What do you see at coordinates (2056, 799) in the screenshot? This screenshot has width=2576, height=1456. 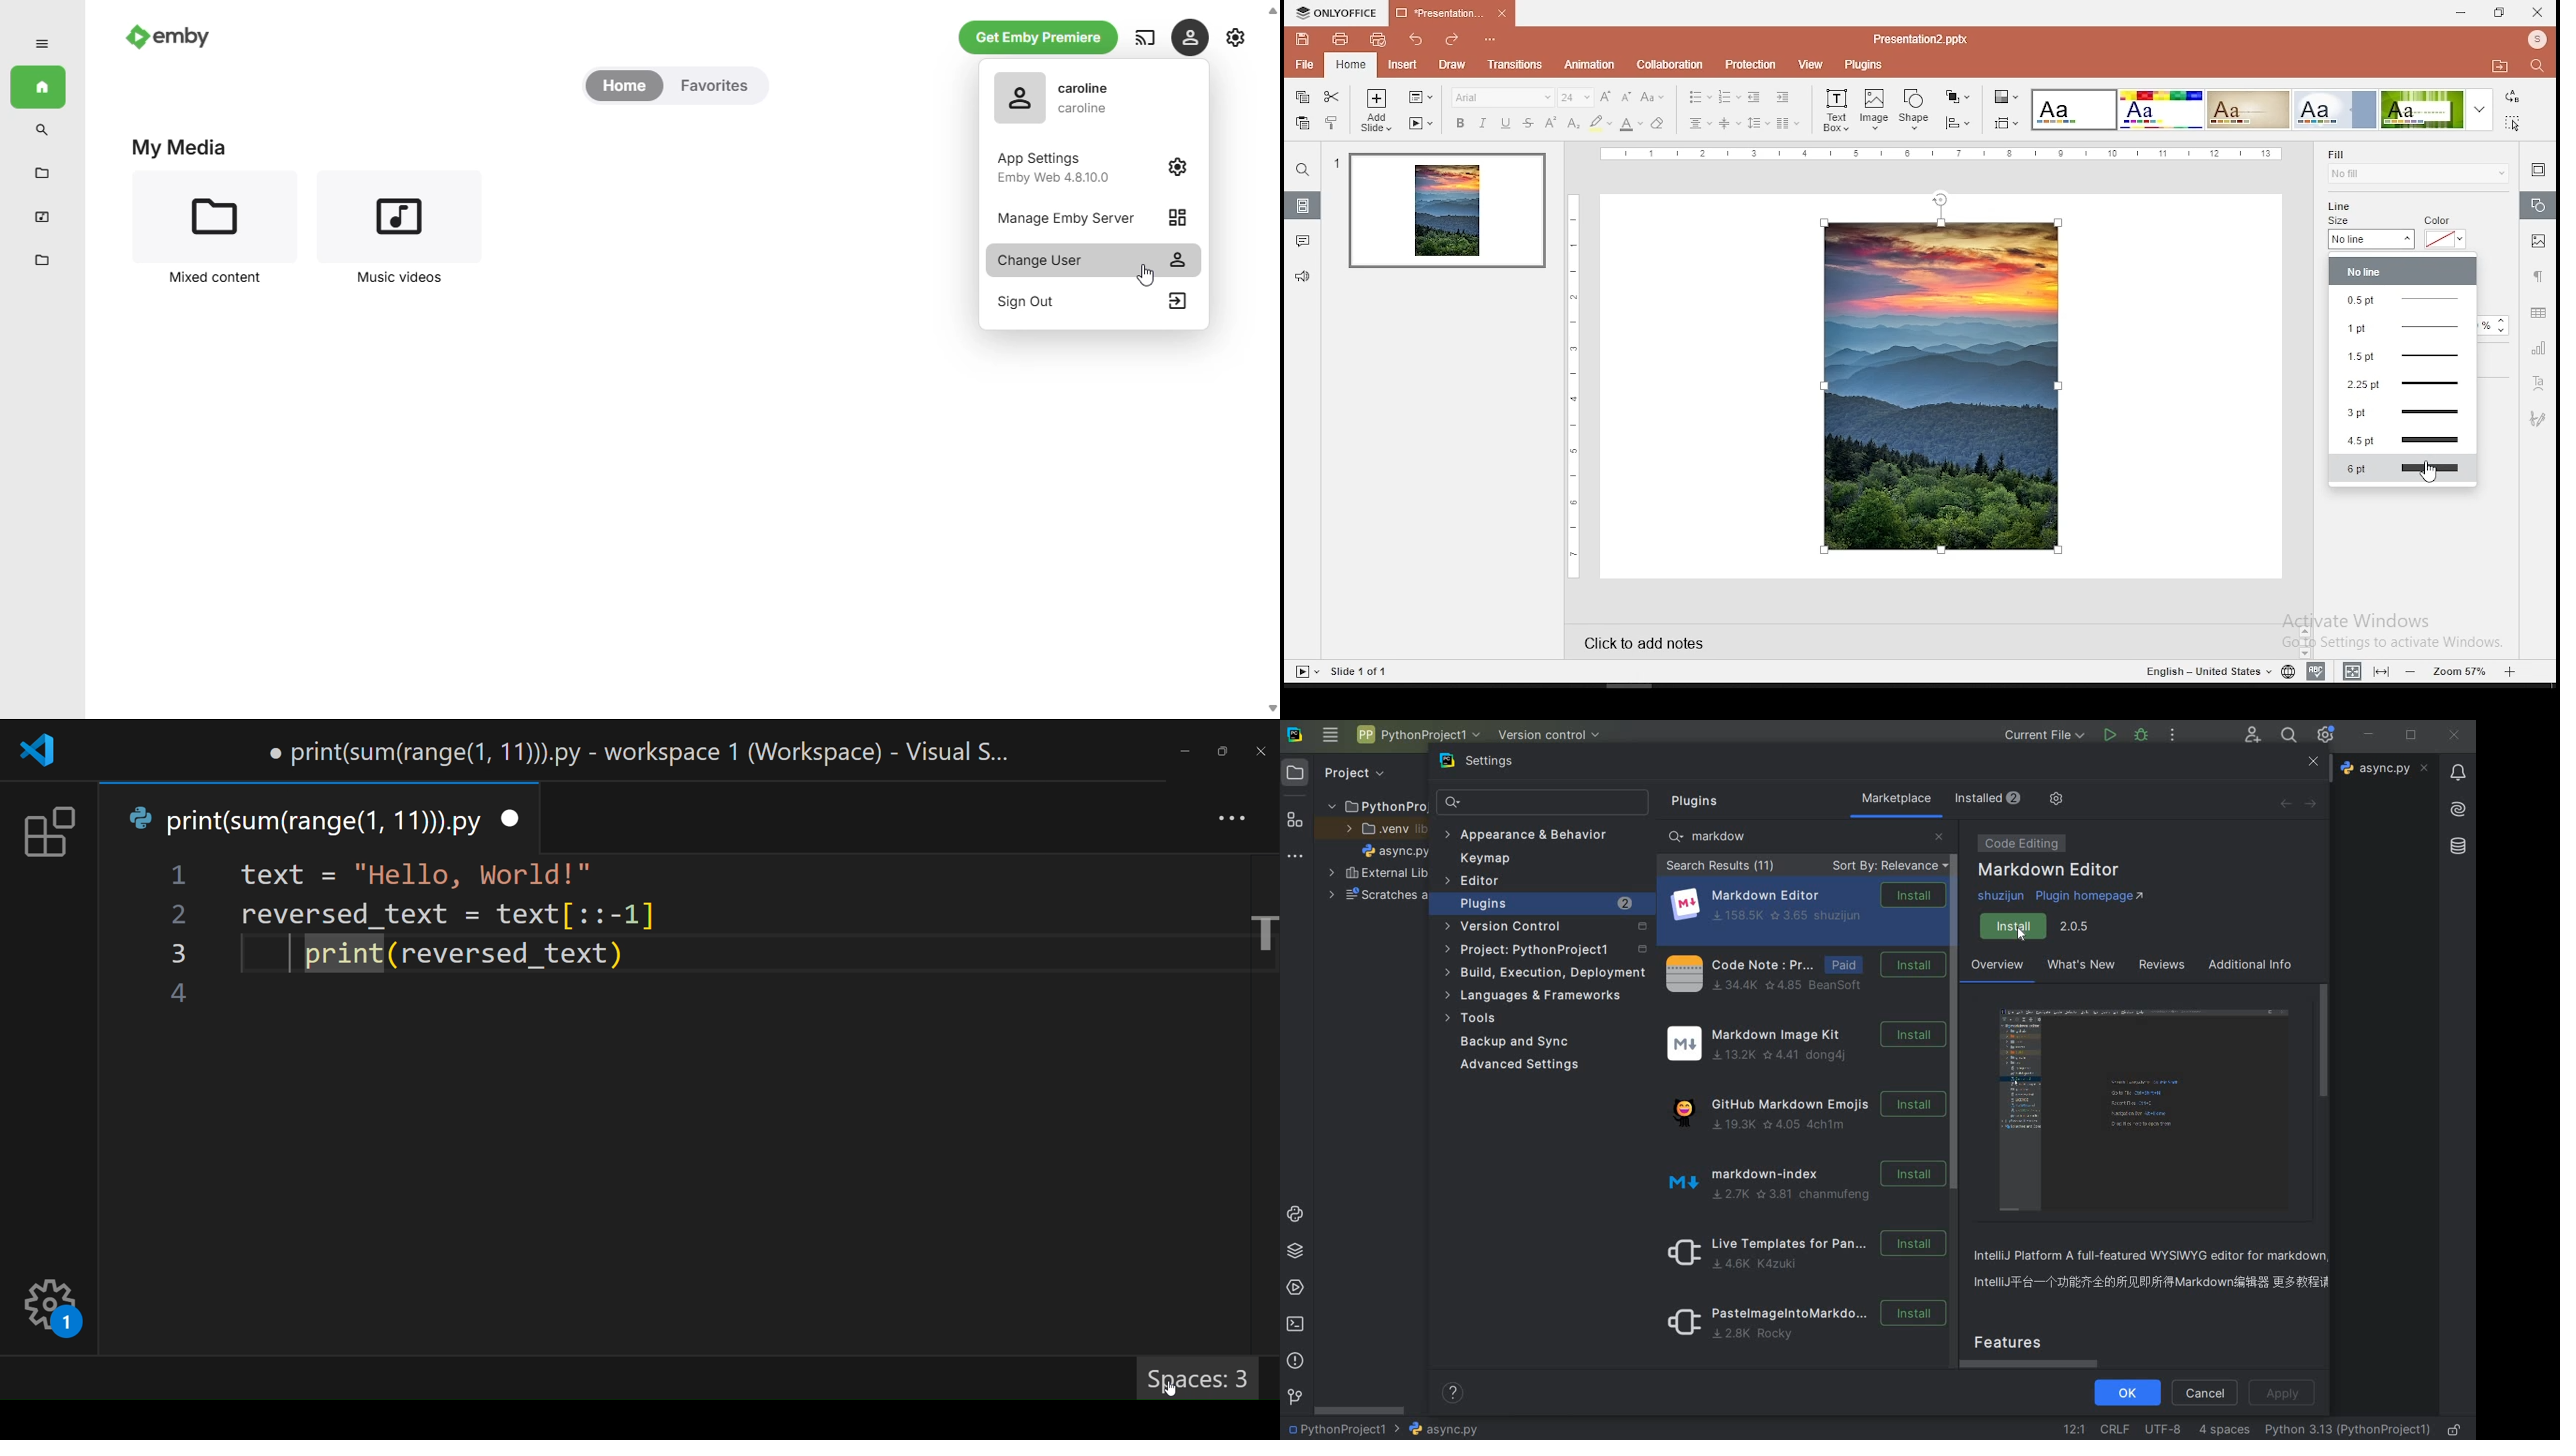 I see `manage repositories and more` at bounding box center [2056, 799].